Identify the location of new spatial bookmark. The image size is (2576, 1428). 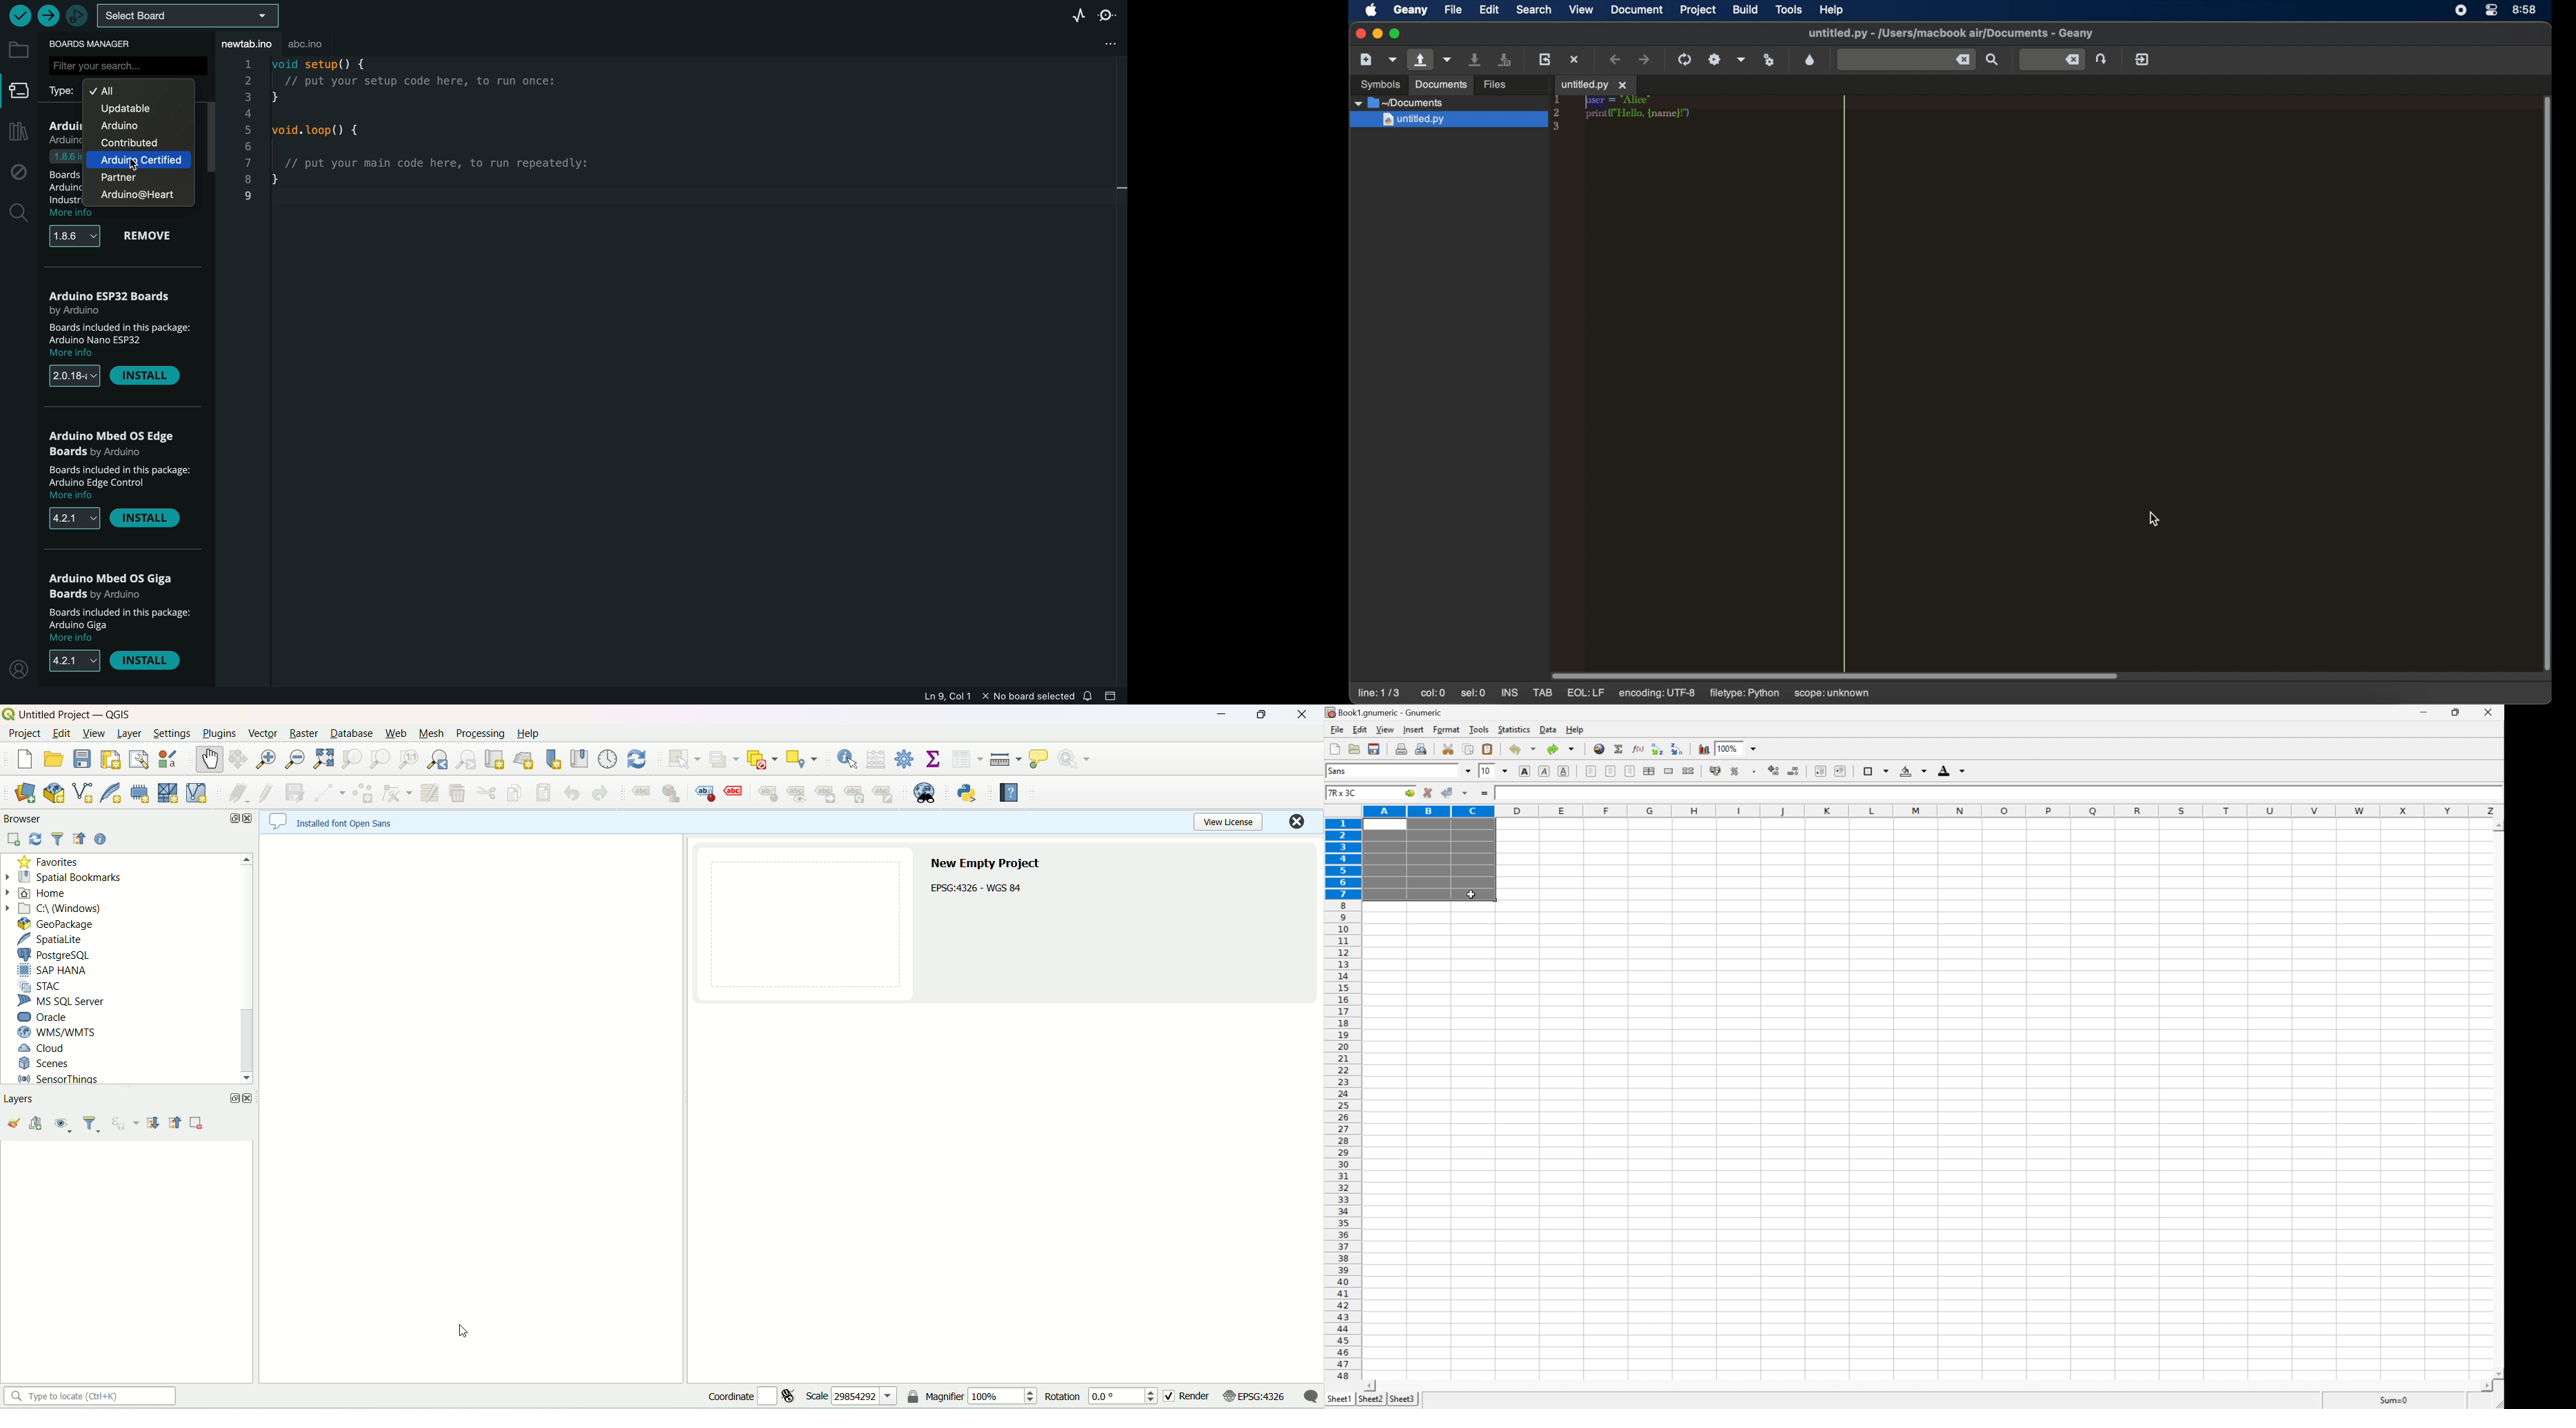
(554, 758).